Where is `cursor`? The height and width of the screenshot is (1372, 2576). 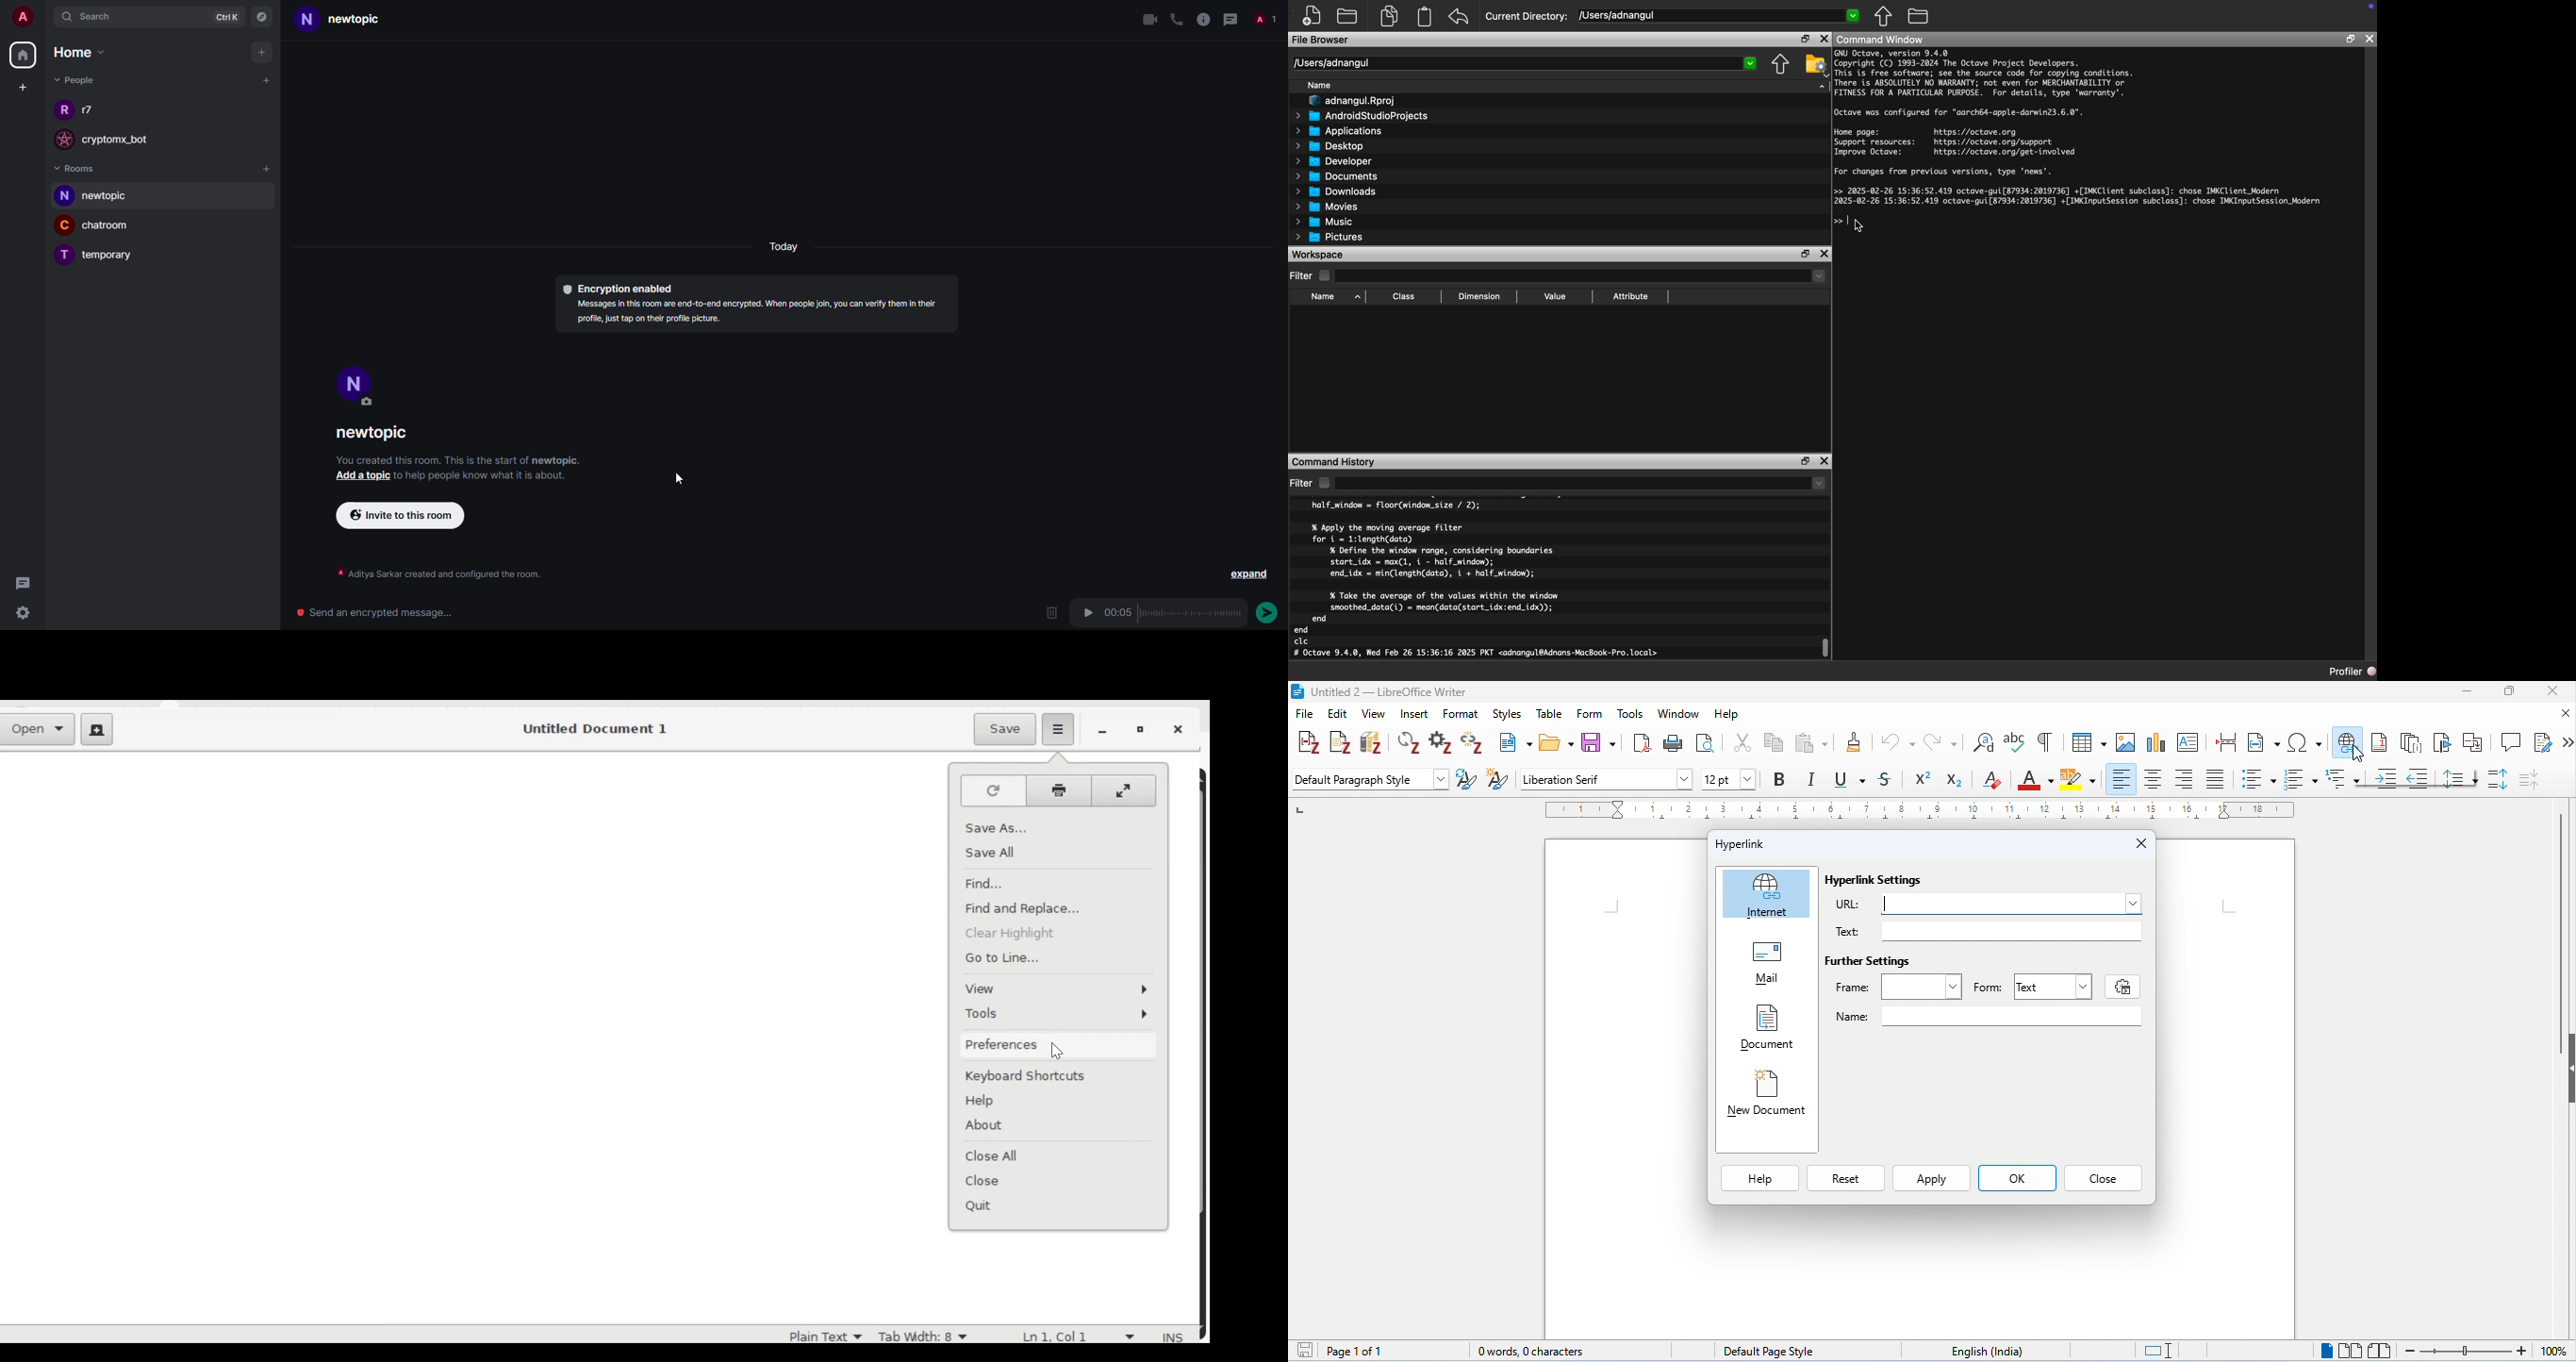
cursor is located at coordinates (2357, 754).